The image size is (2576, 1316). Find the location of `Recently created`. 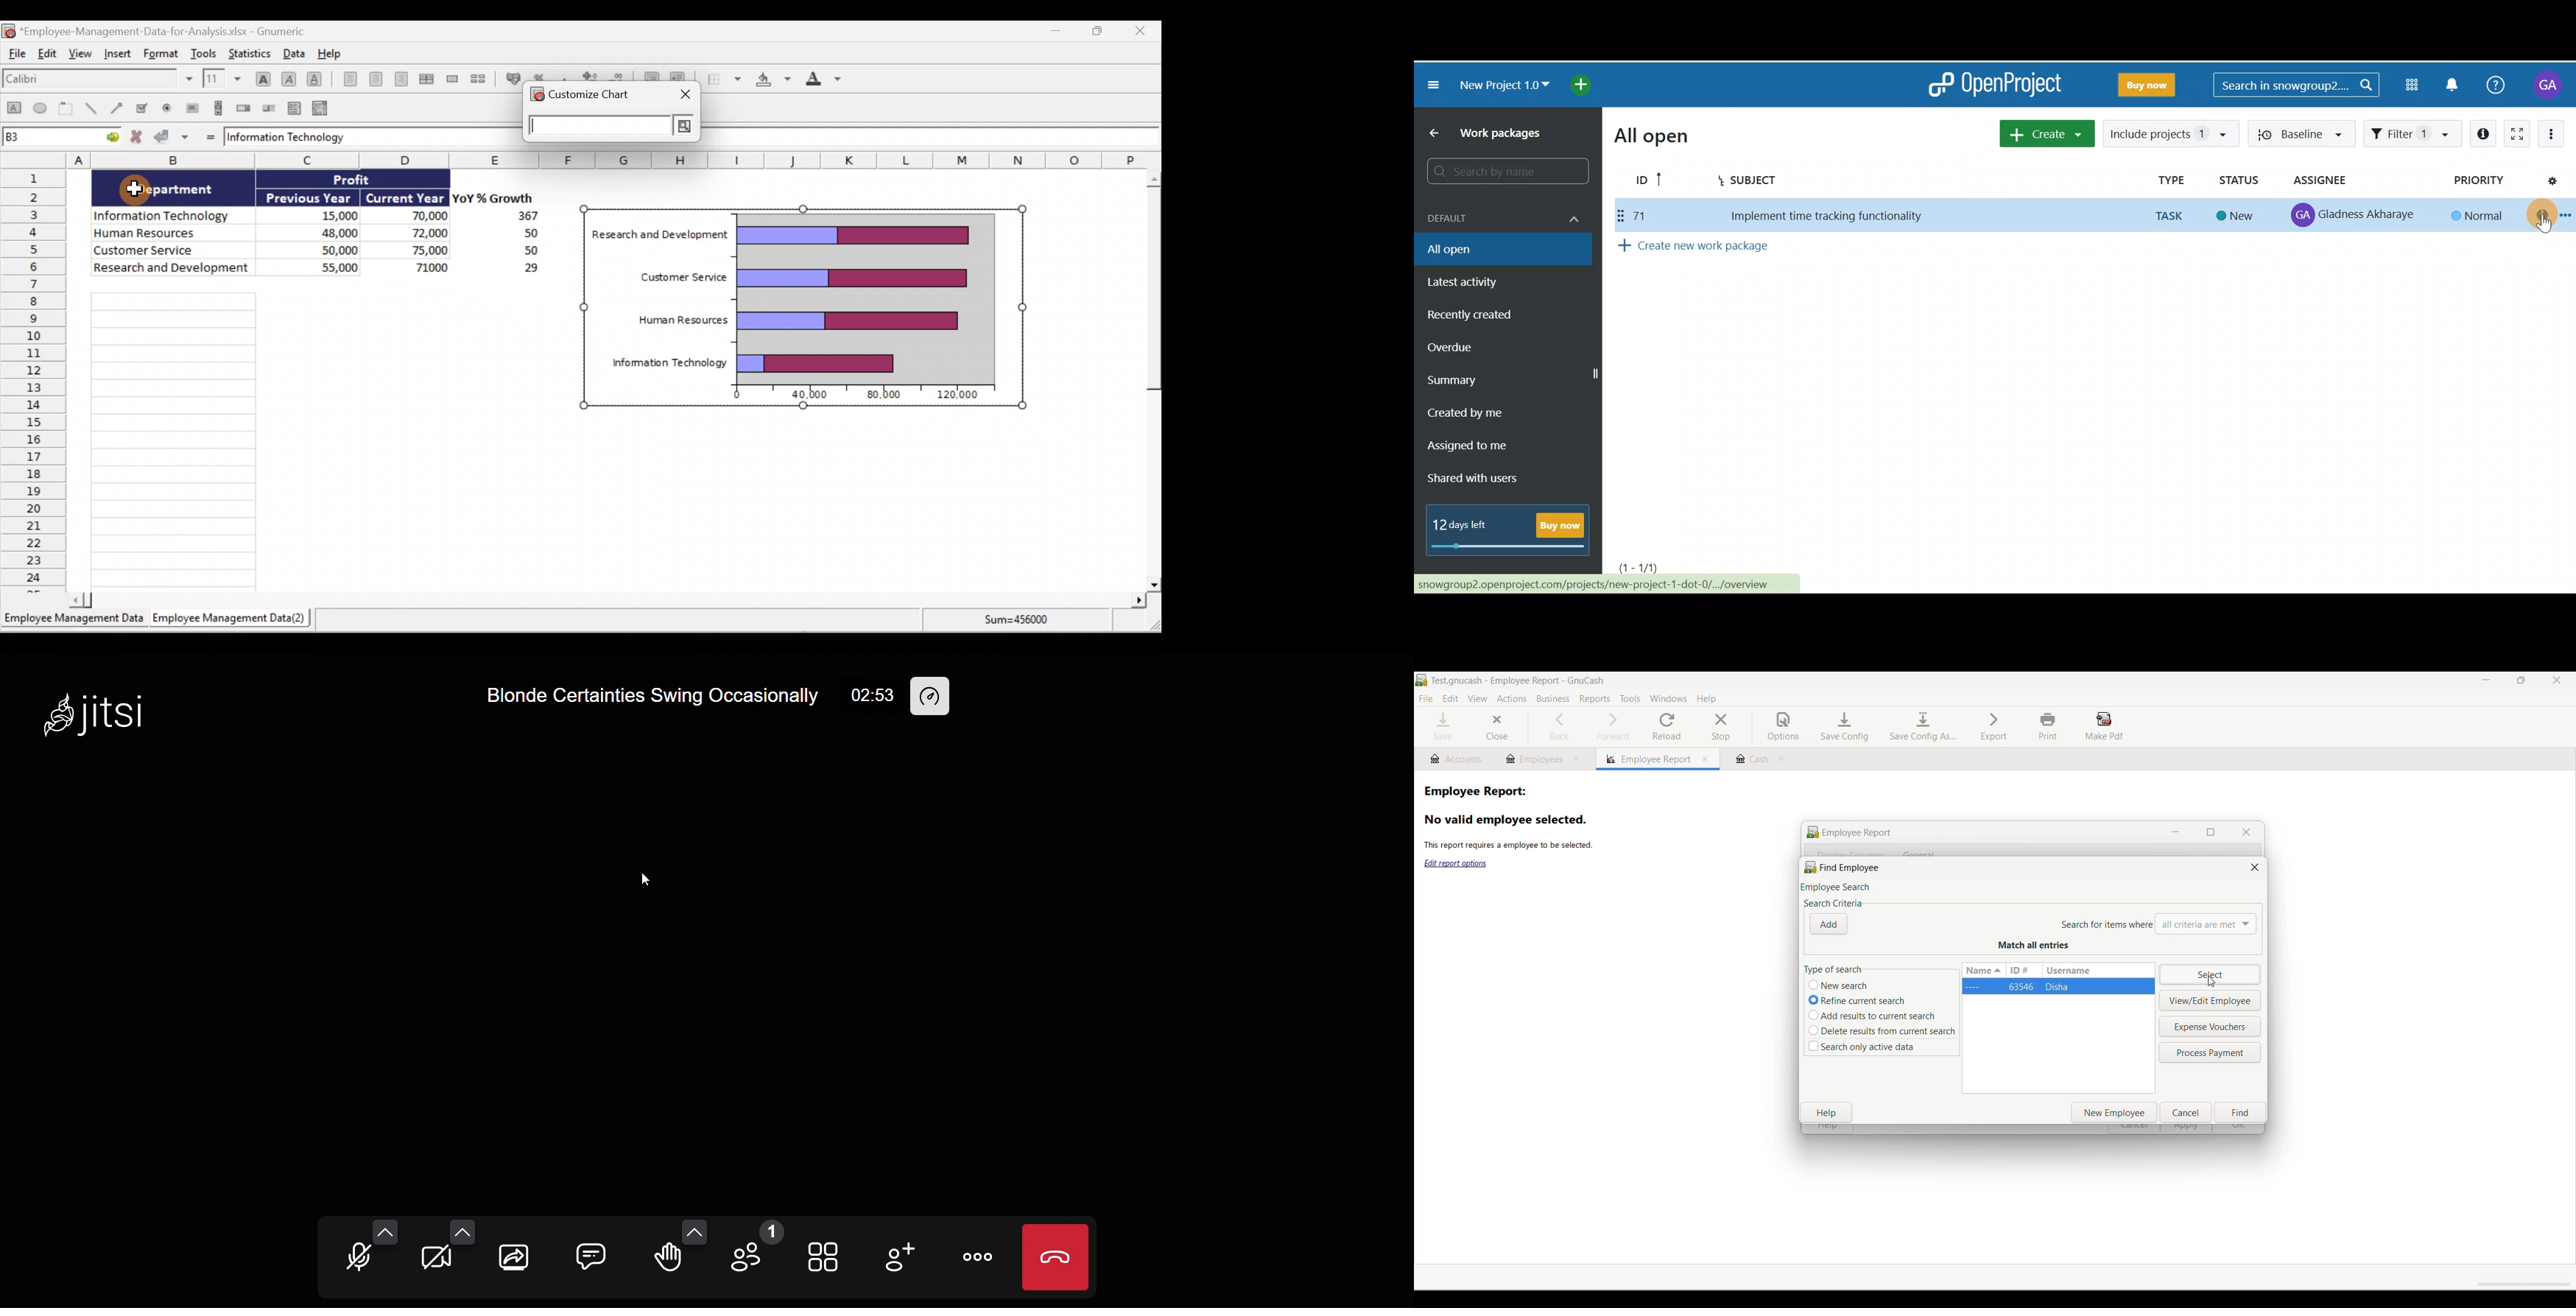

Recently created is located at coordinates (1472, 315).